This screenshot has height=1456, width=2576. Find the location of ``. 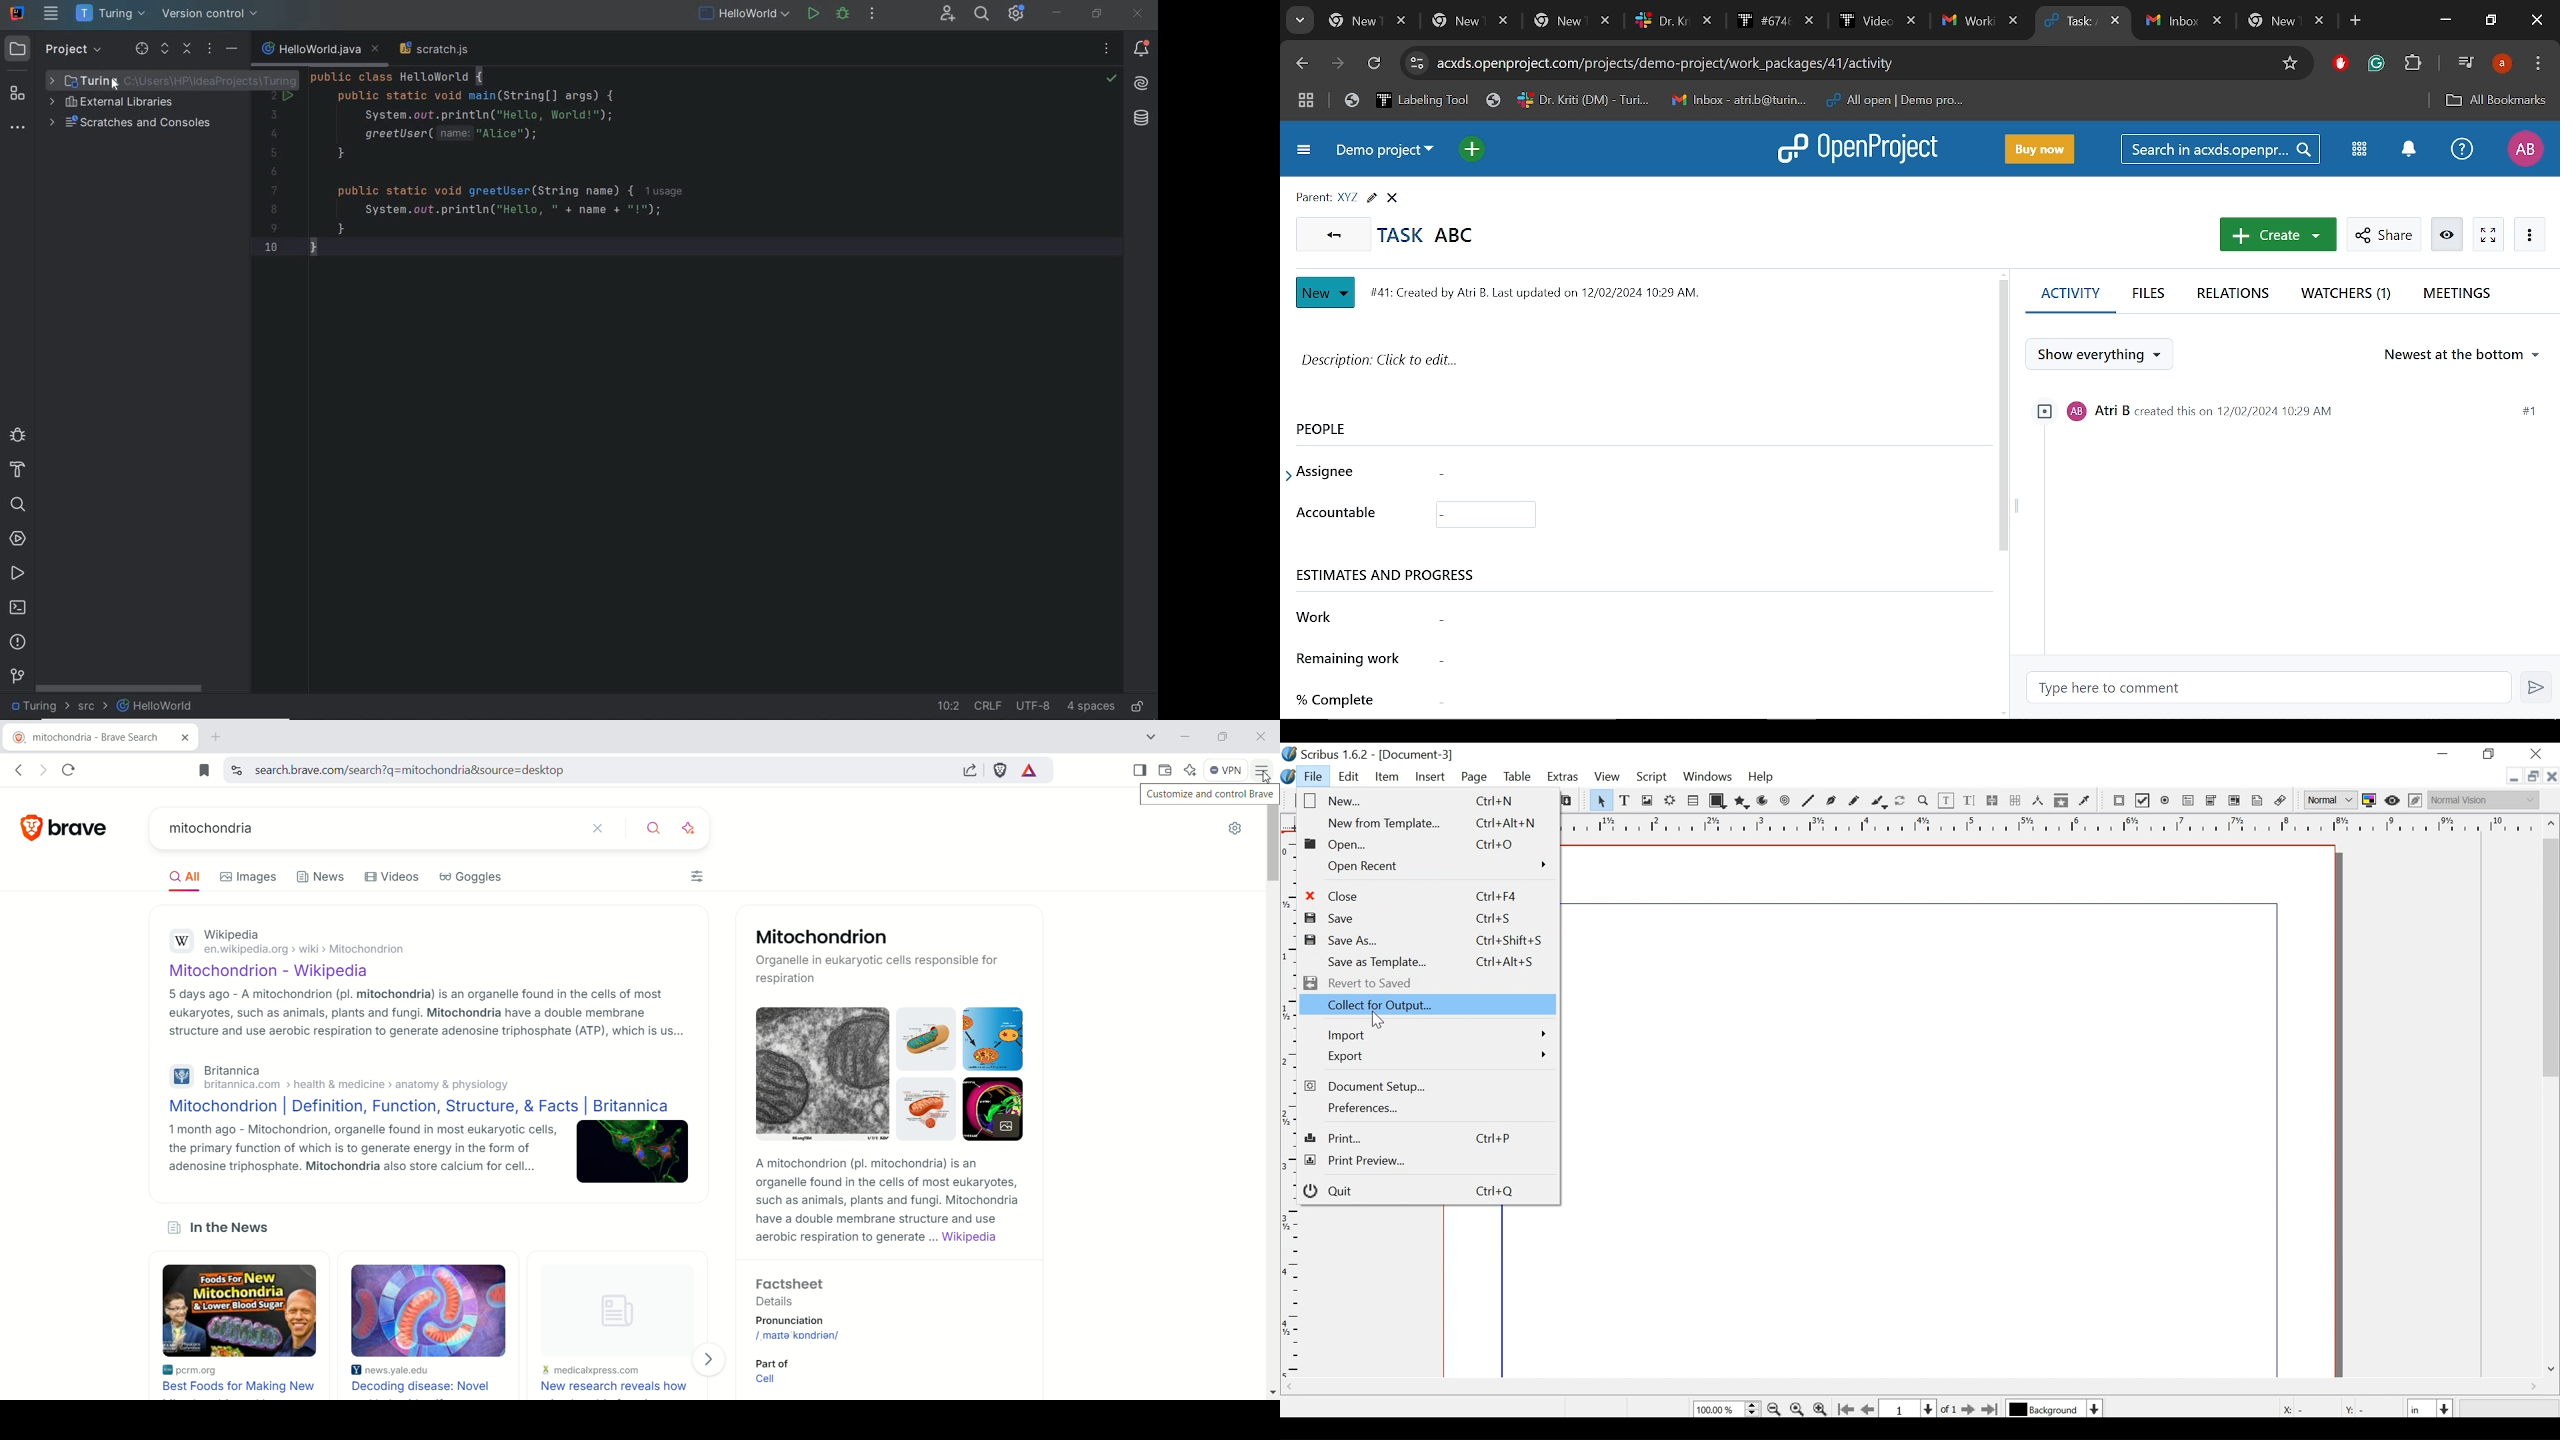

 is located at coordinates (2094, 1407).